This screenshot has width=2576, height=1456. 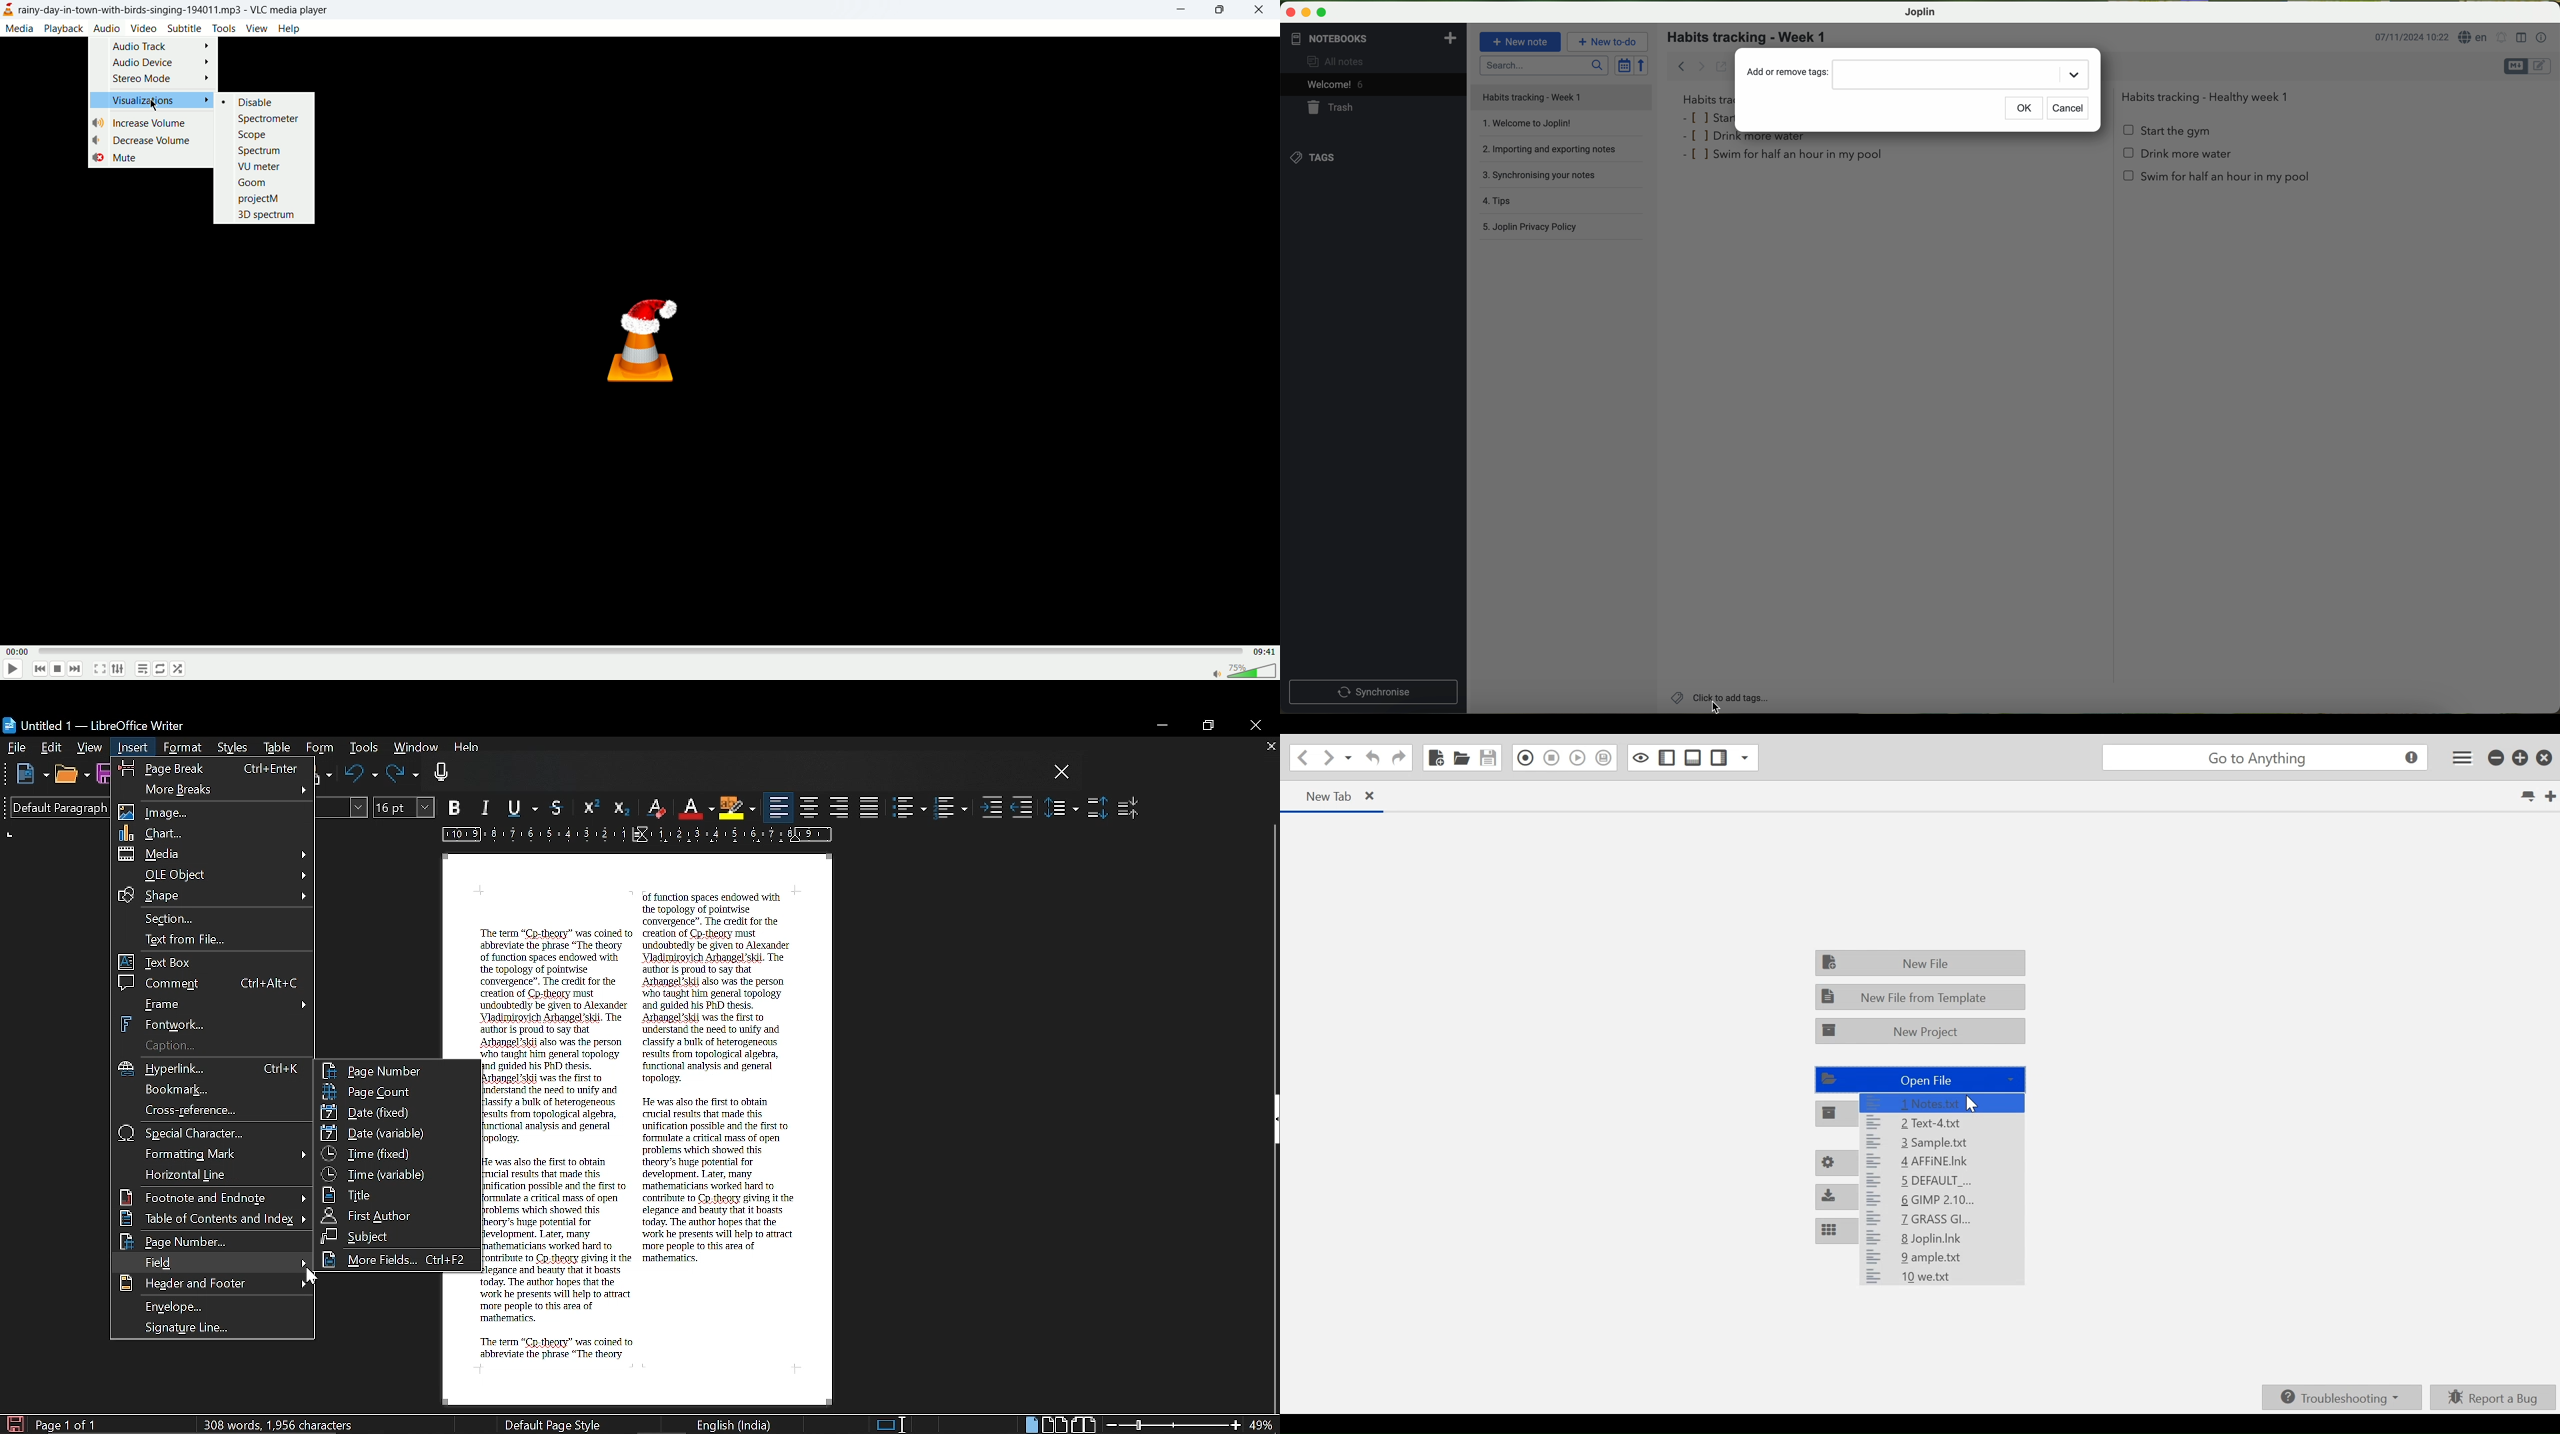 I want to click on Caption, so click(x=211, y=1046).